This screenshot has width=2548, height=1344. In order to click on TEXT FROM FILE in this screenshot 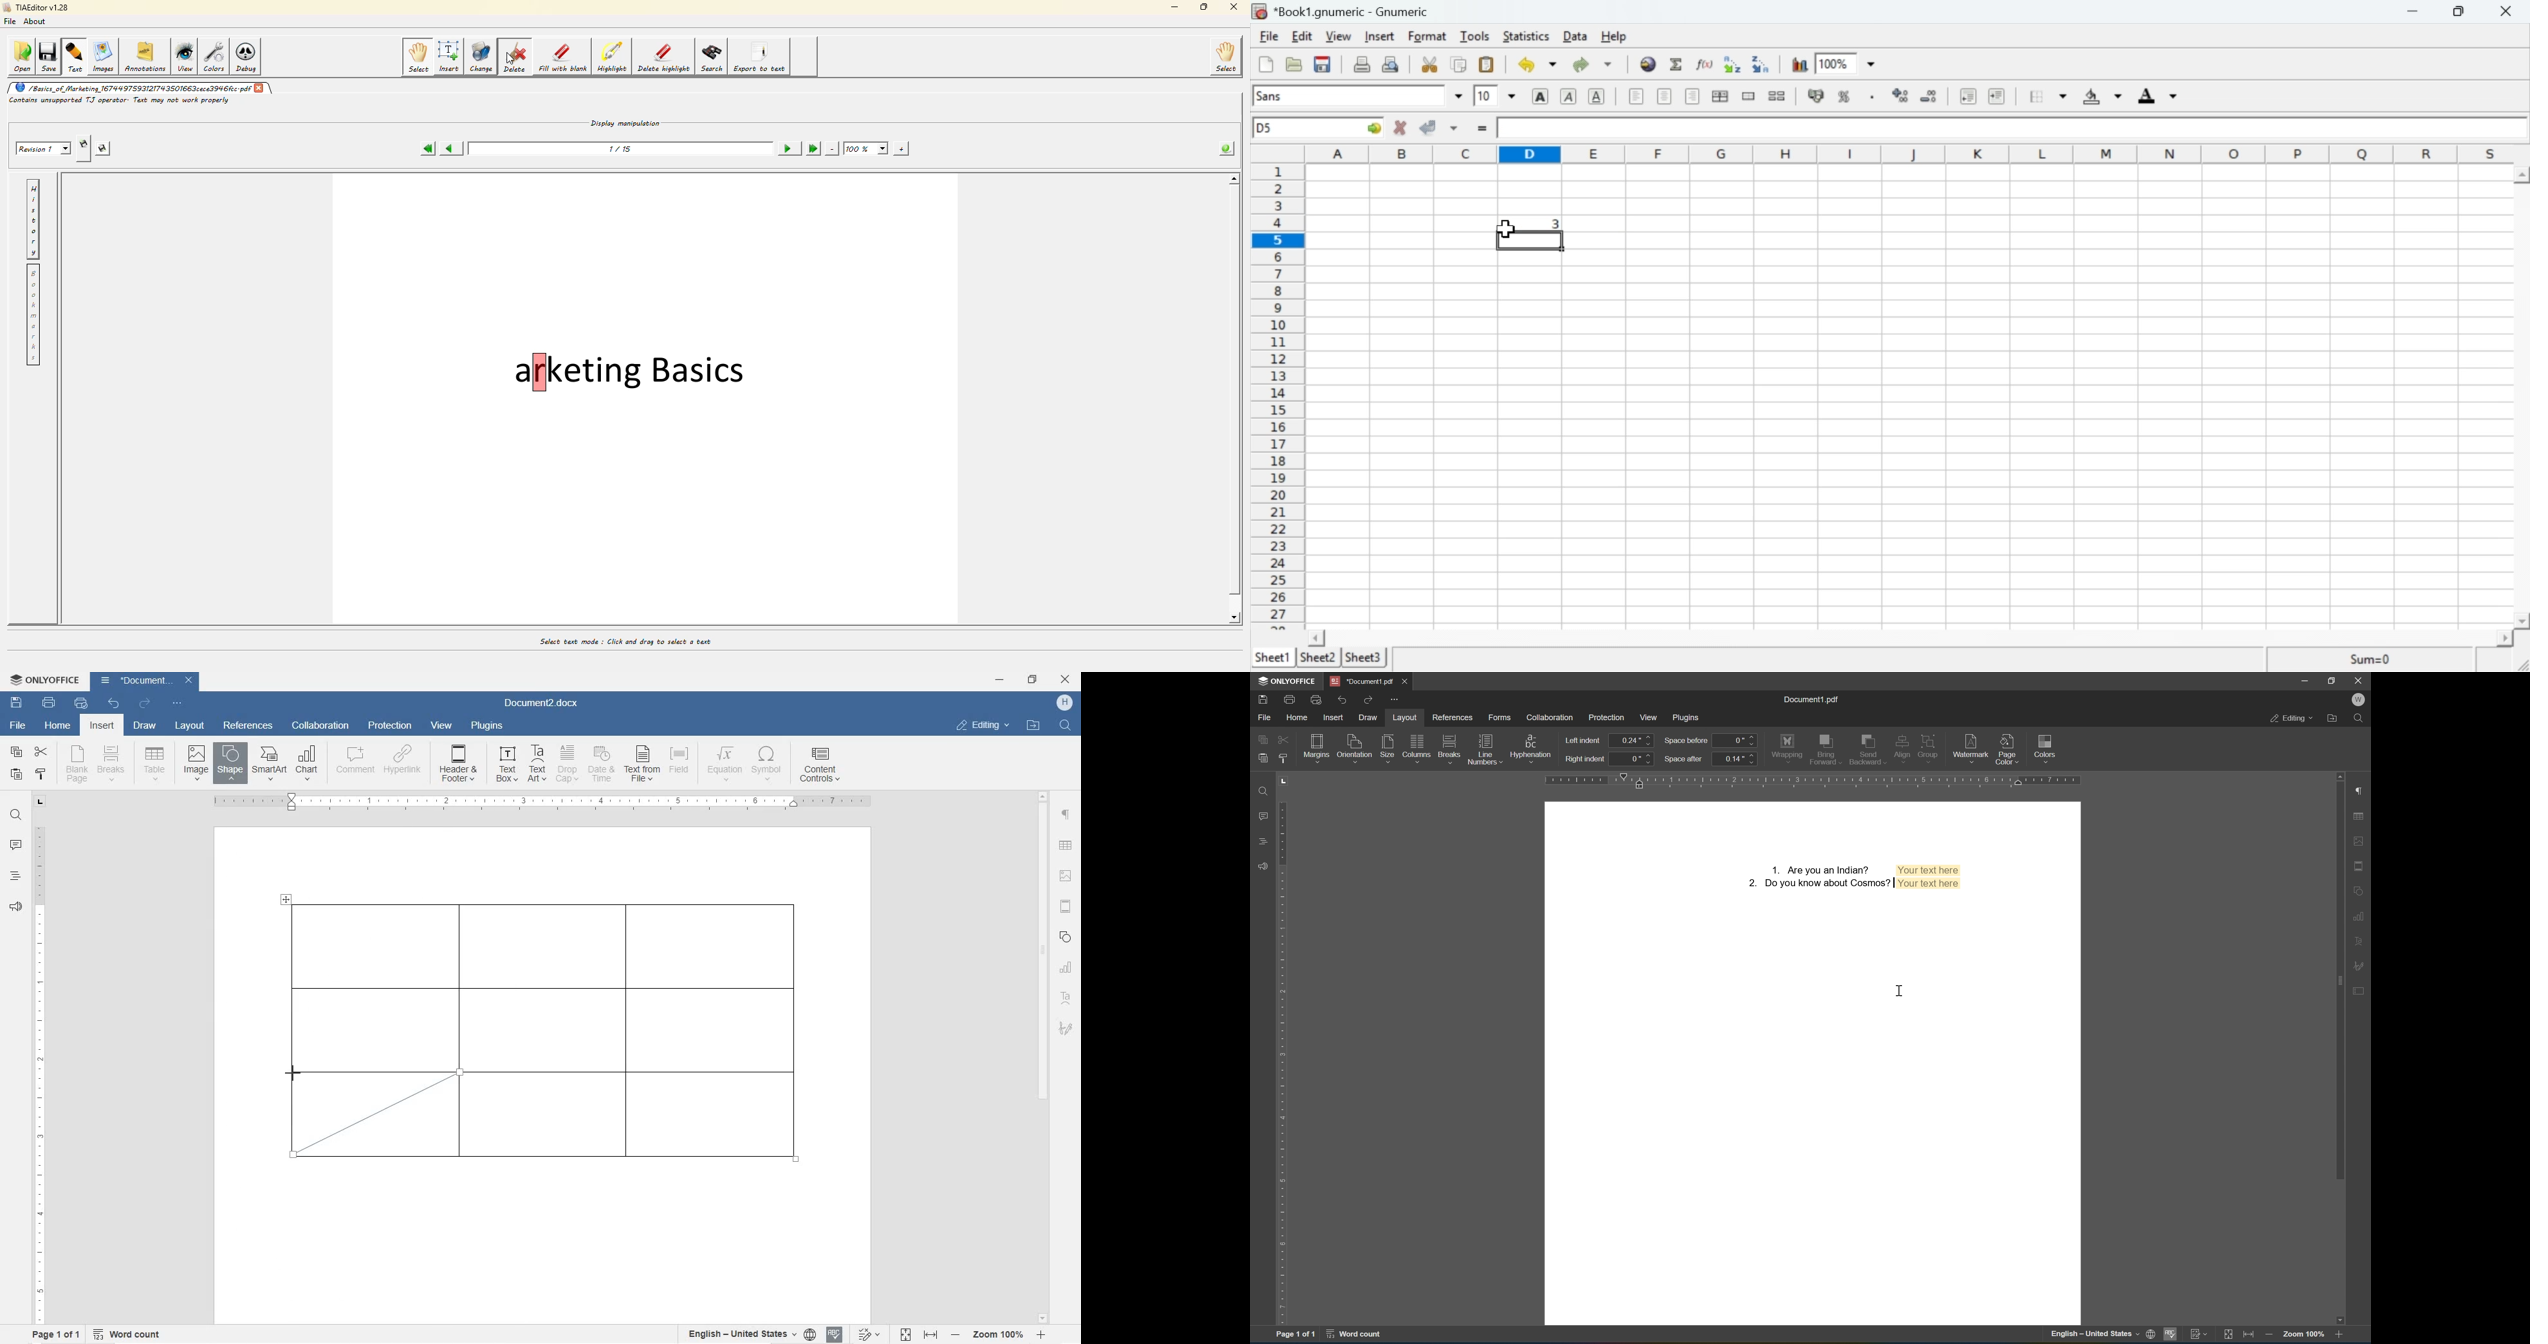, I will do `click(644, 765)`.